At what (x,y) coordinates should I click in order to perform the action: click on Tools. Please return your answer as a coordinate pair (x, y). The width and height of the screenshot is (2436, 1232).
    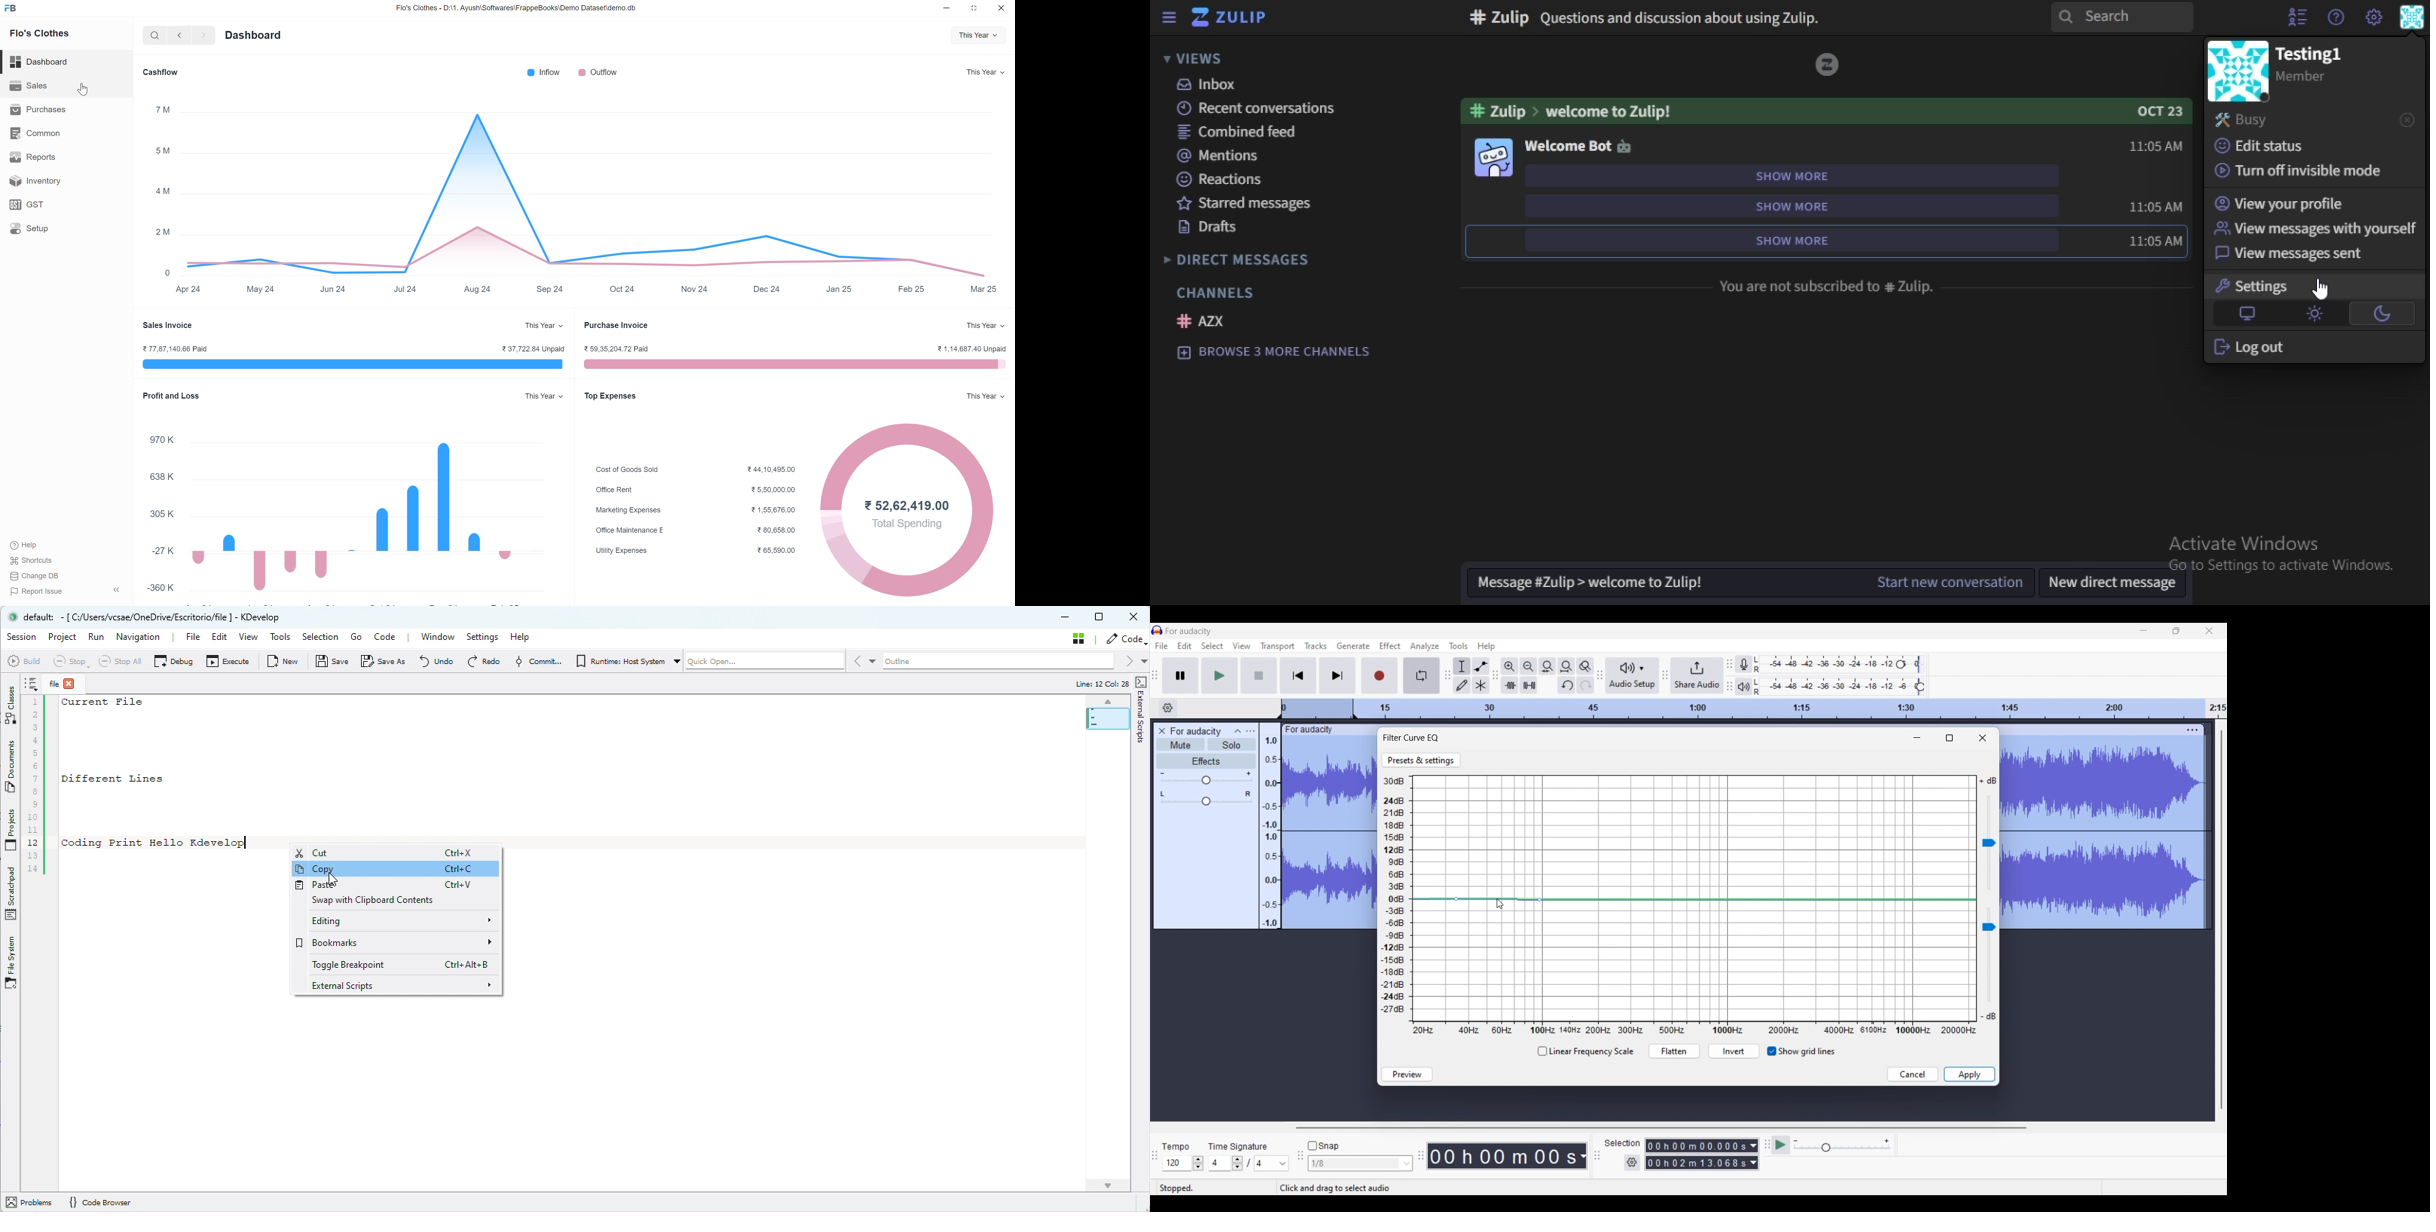
    Looking at the image, I should click on (281, 638).